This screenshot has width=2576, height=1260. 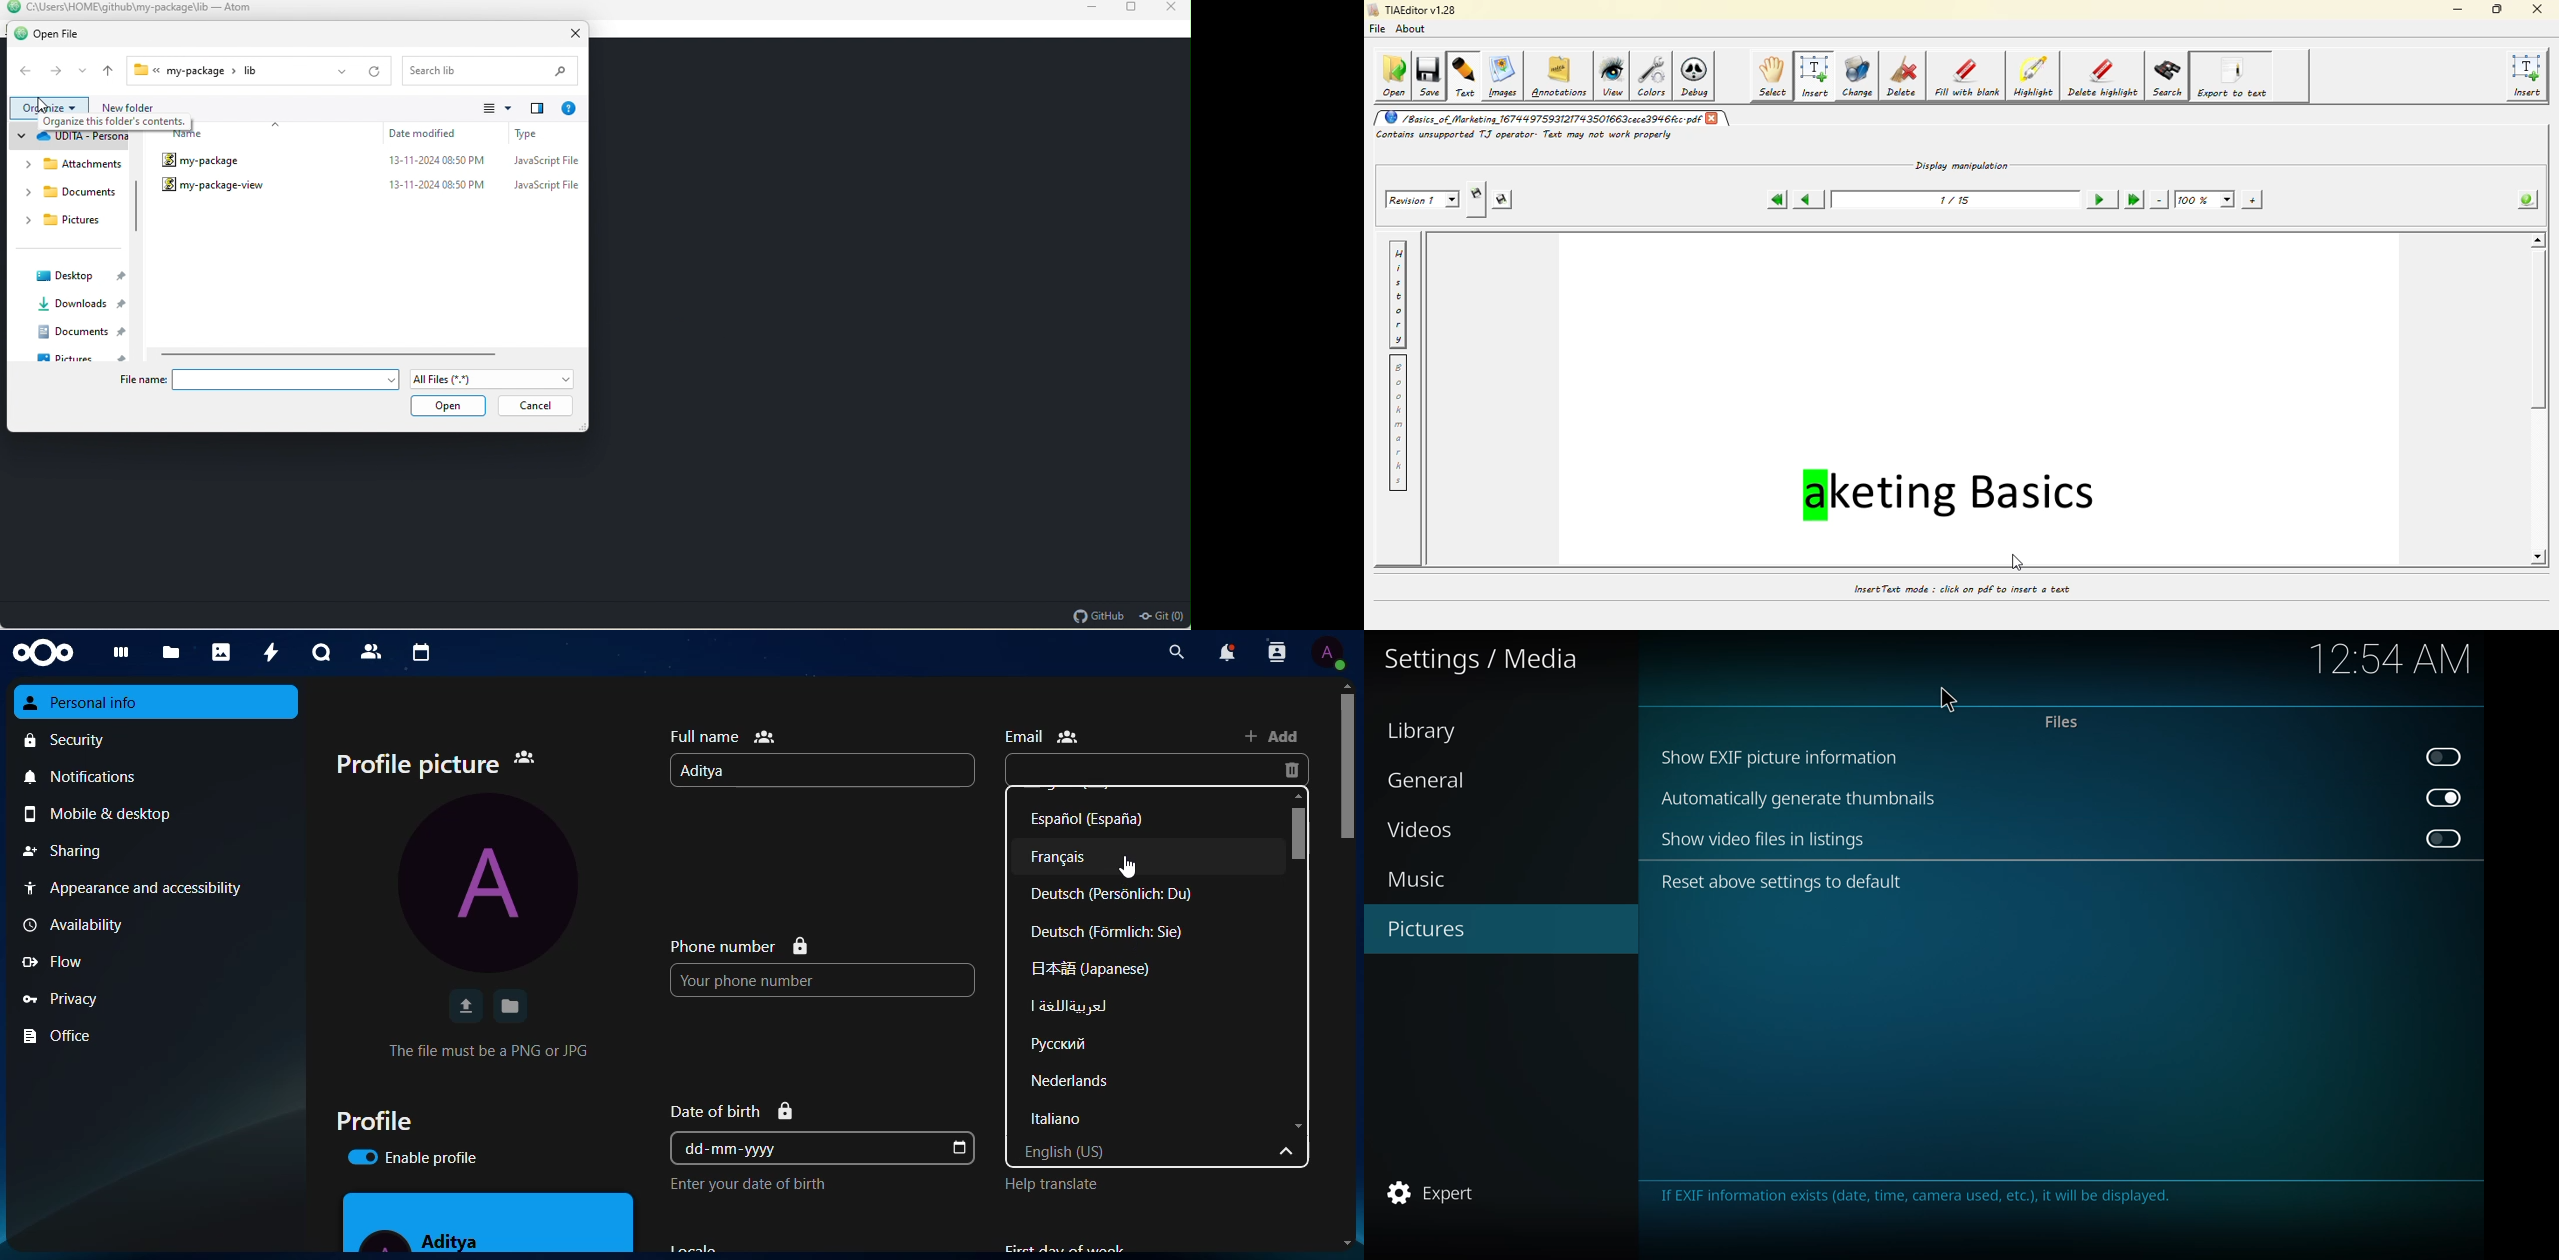 I want to click on deutsch, so click(x=1110, y=932).